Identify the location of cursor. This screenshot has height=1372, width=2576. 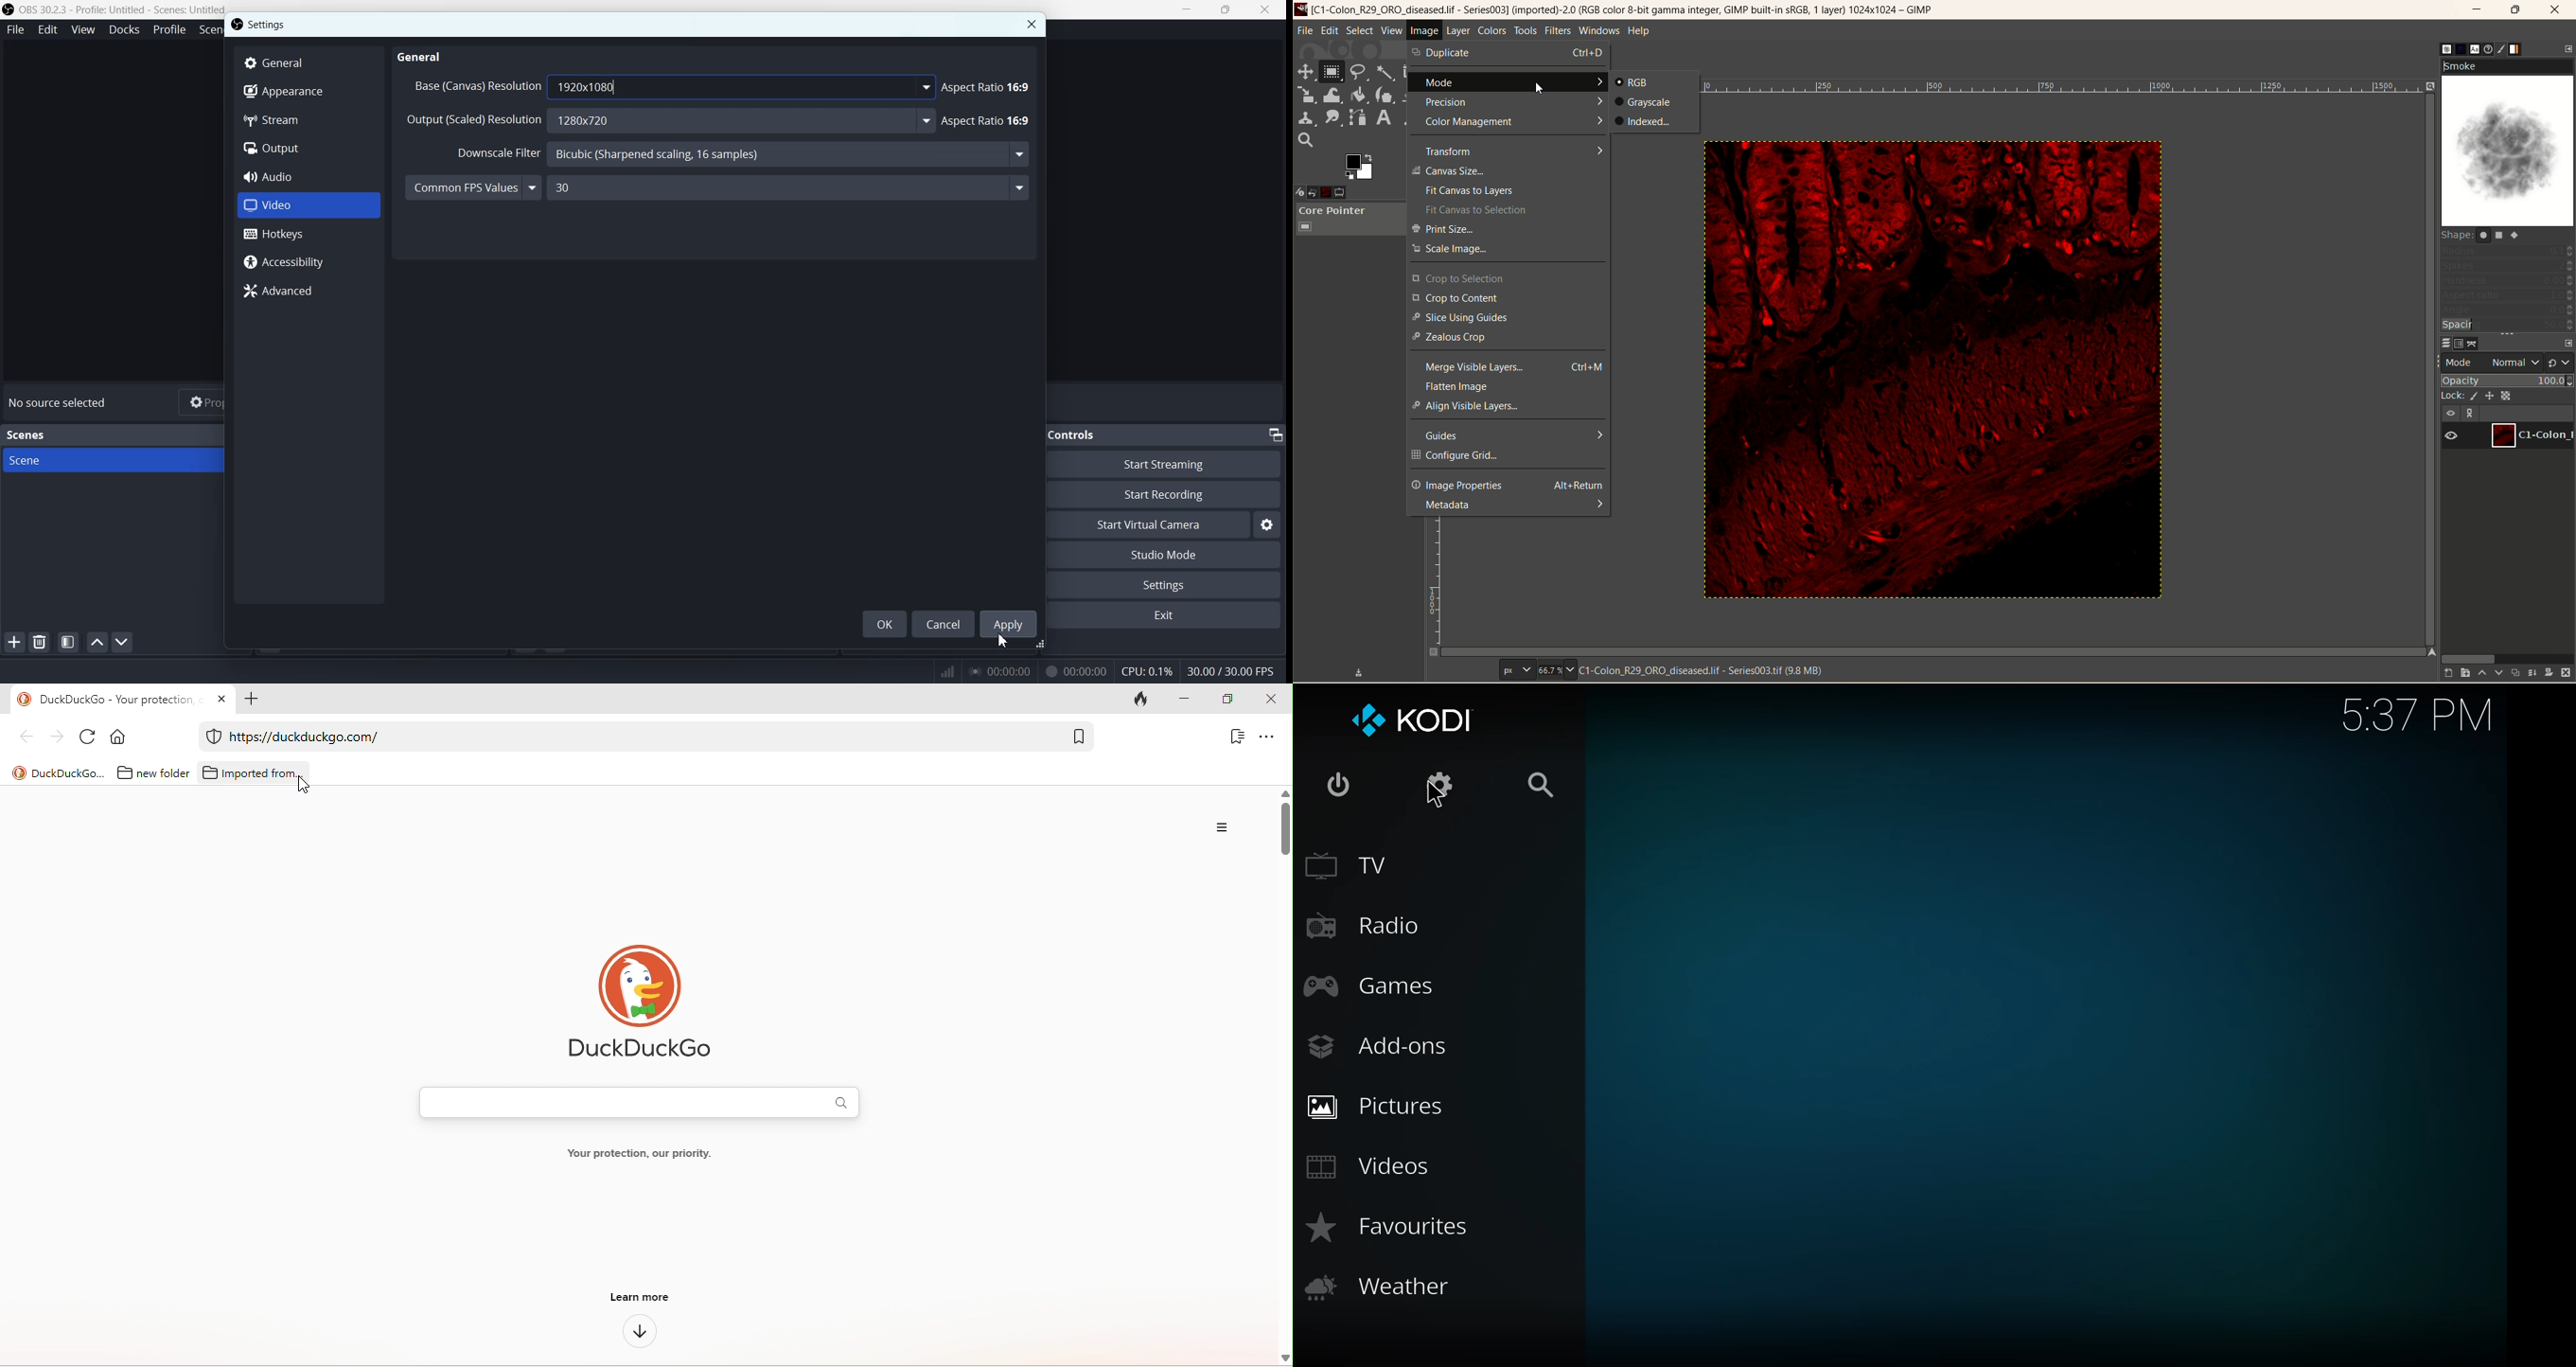
(1436, 798).